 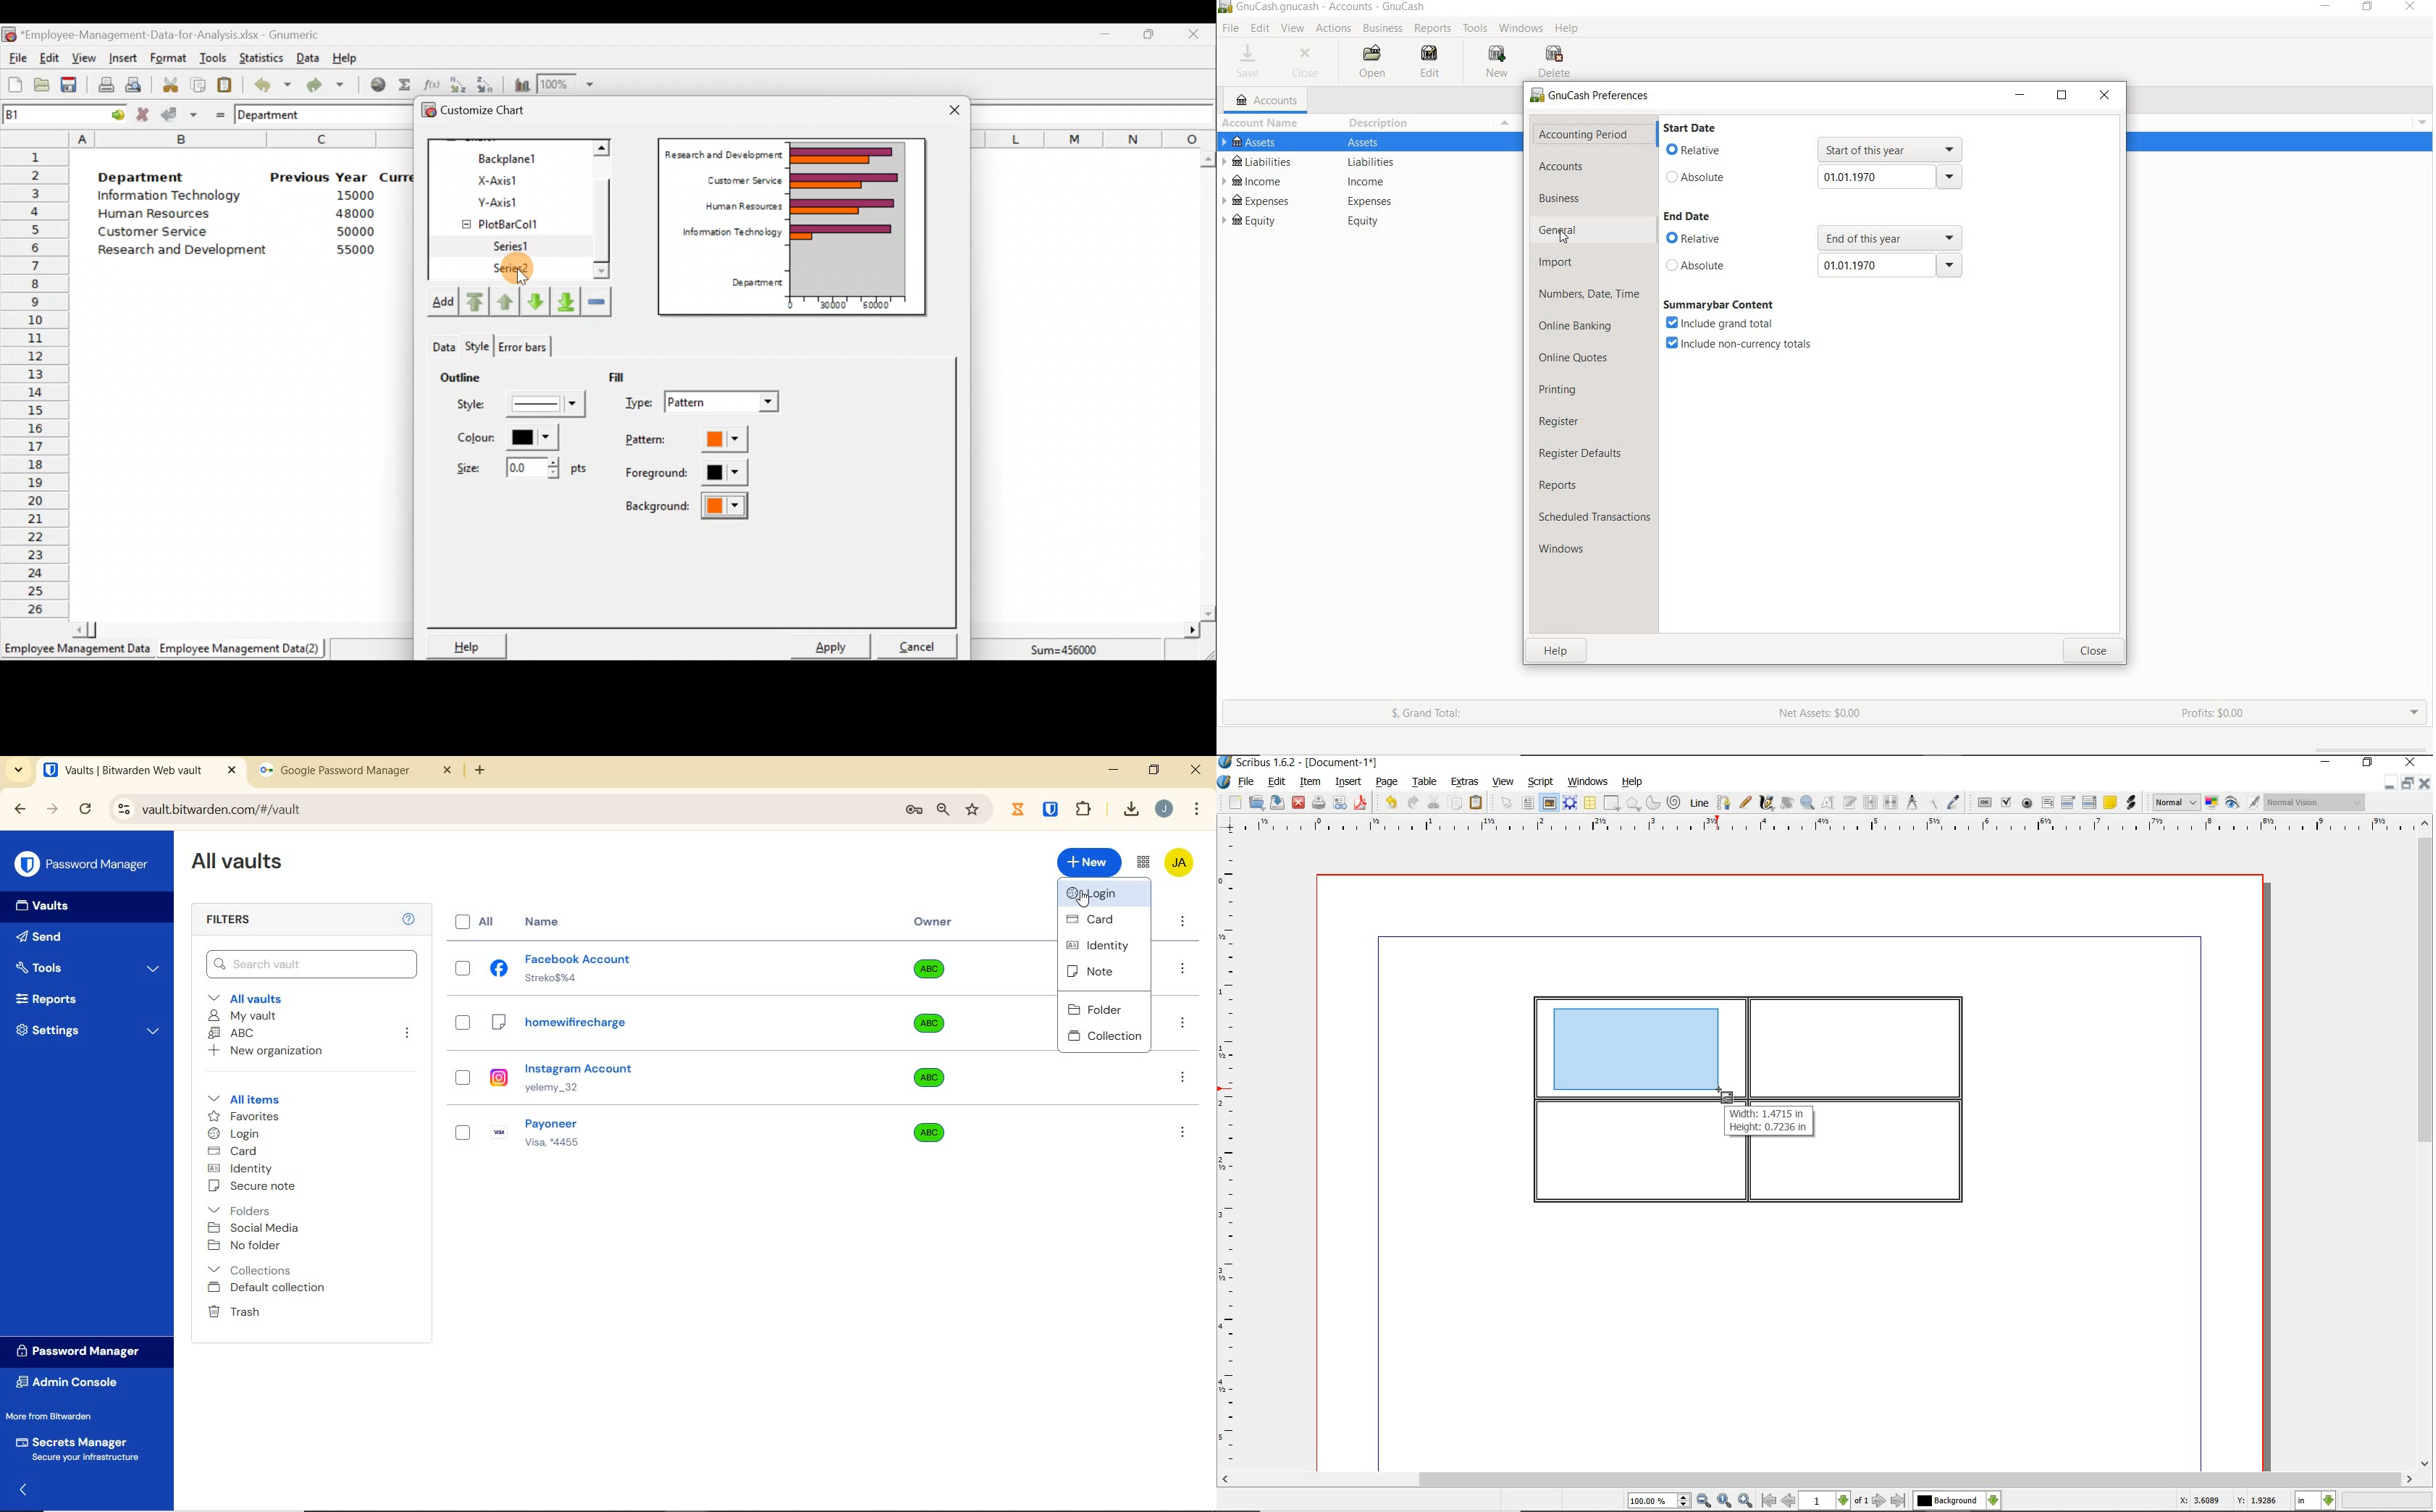 I want to click on 15000, so click(x=350, y=195).